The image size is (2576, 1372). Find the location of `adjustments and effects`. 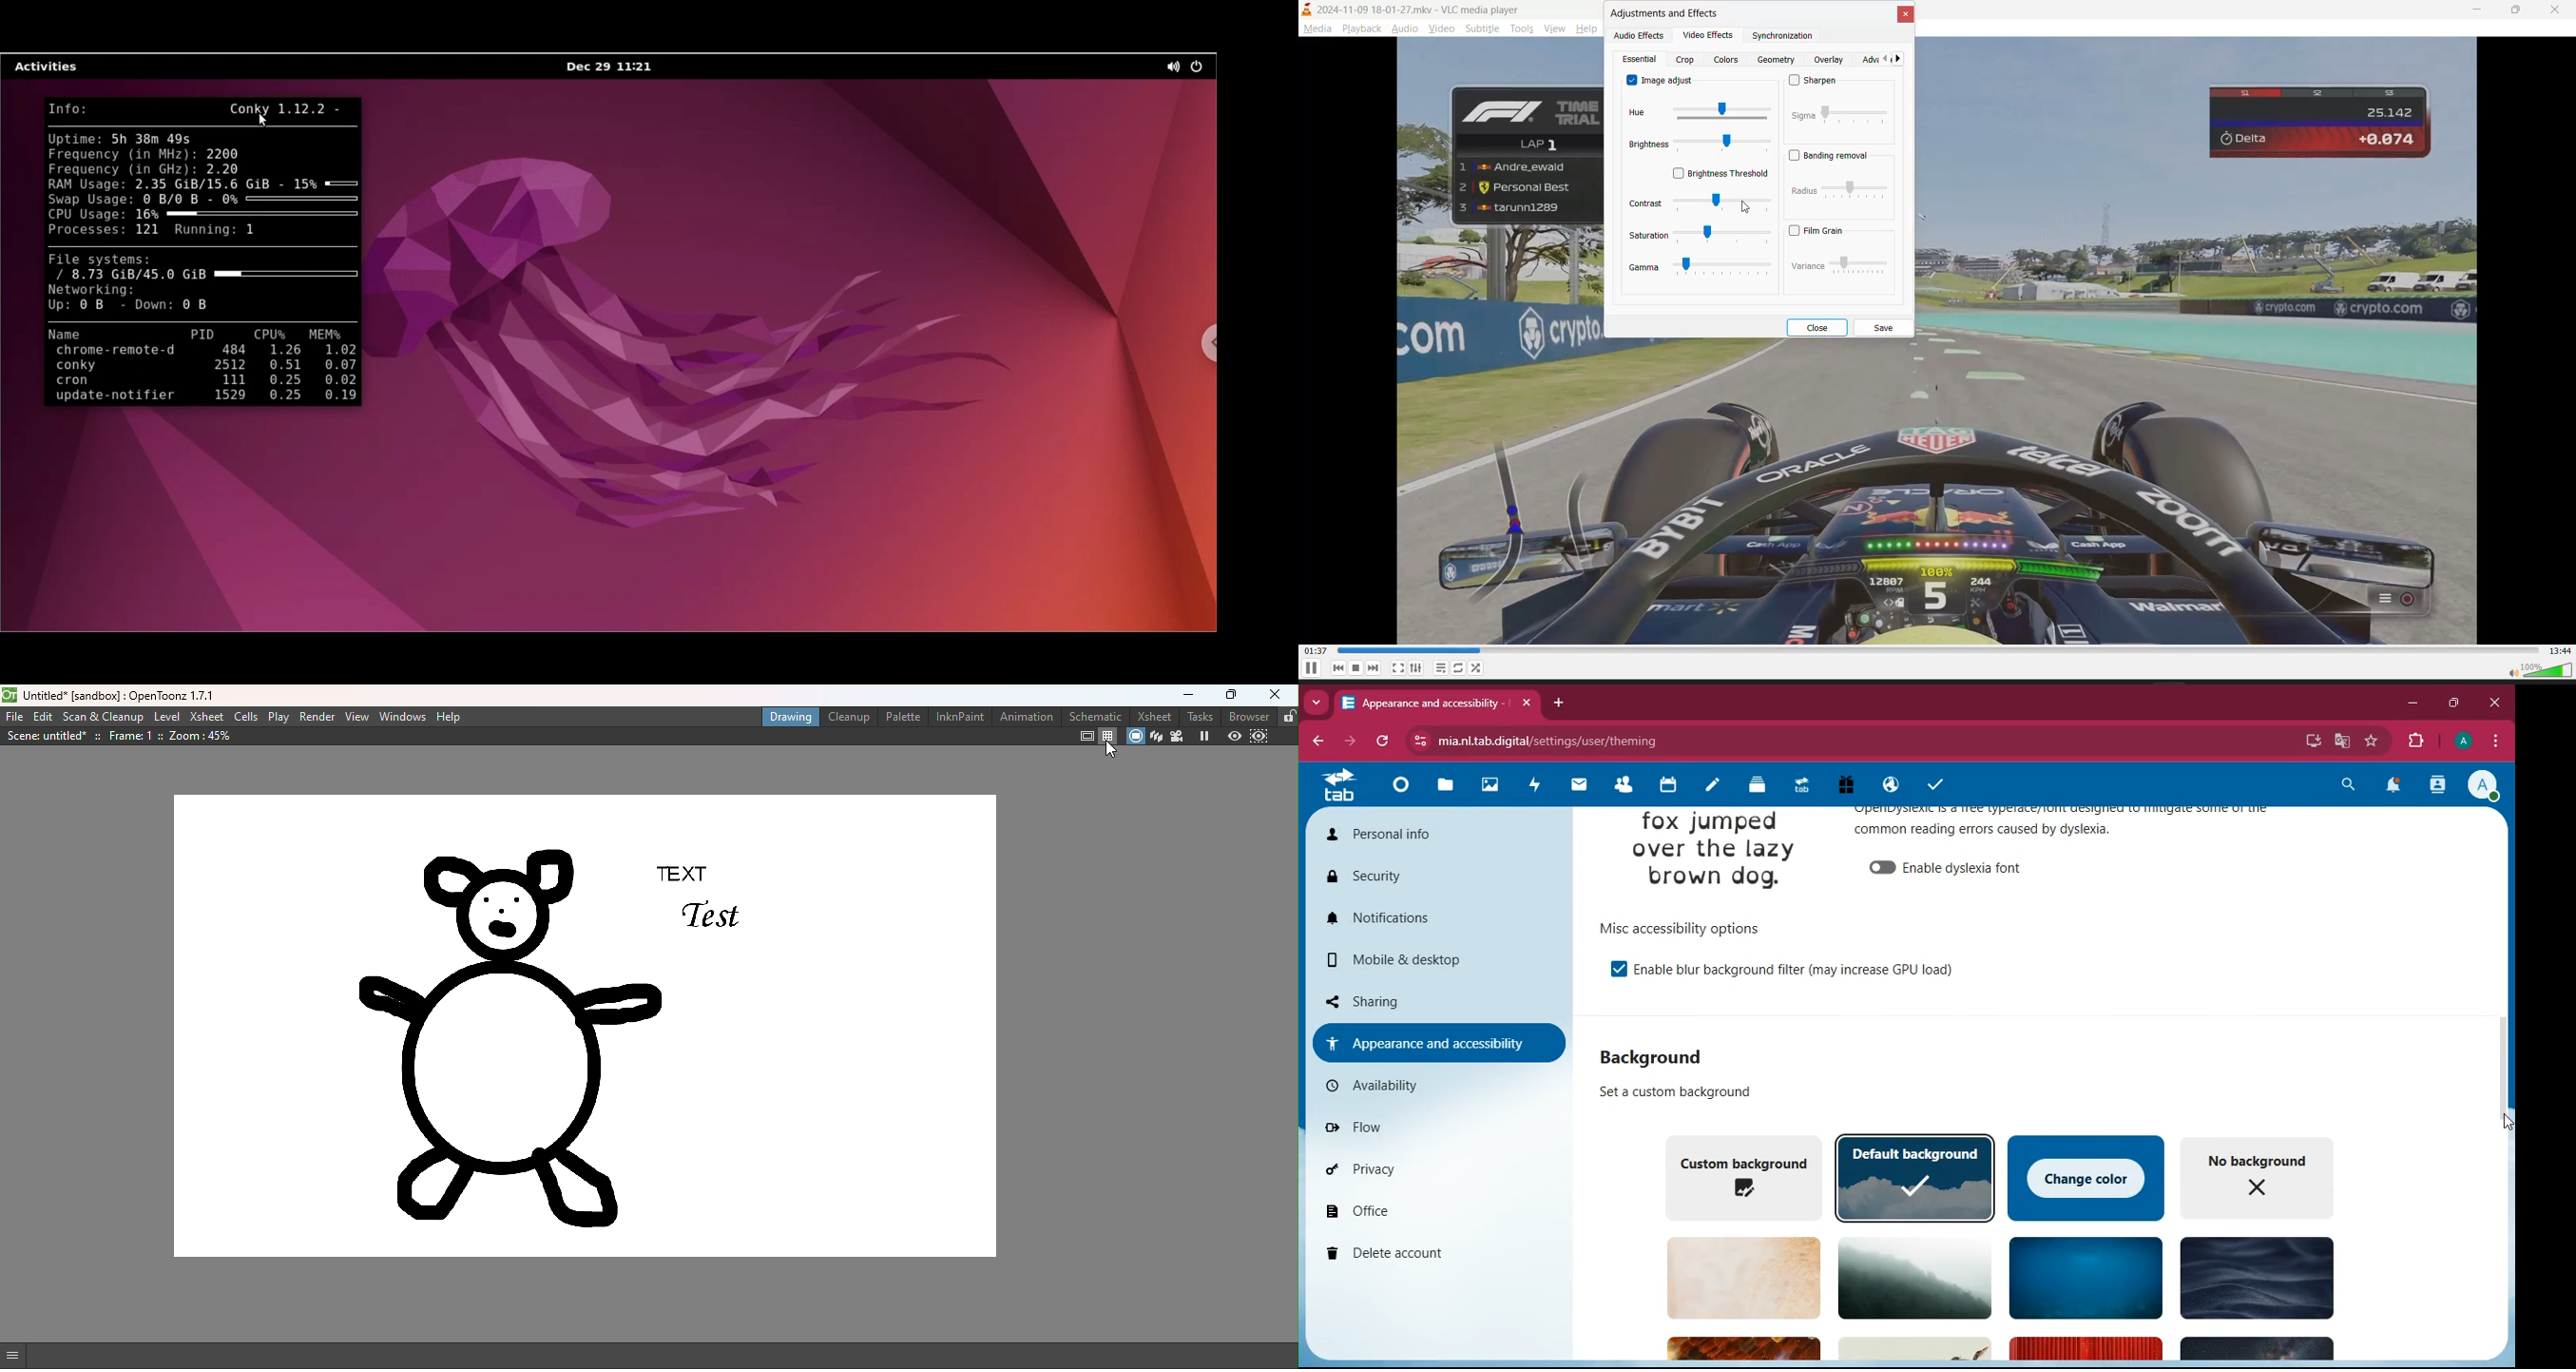

adjustments and effects is located at coordinates (1667, 15).